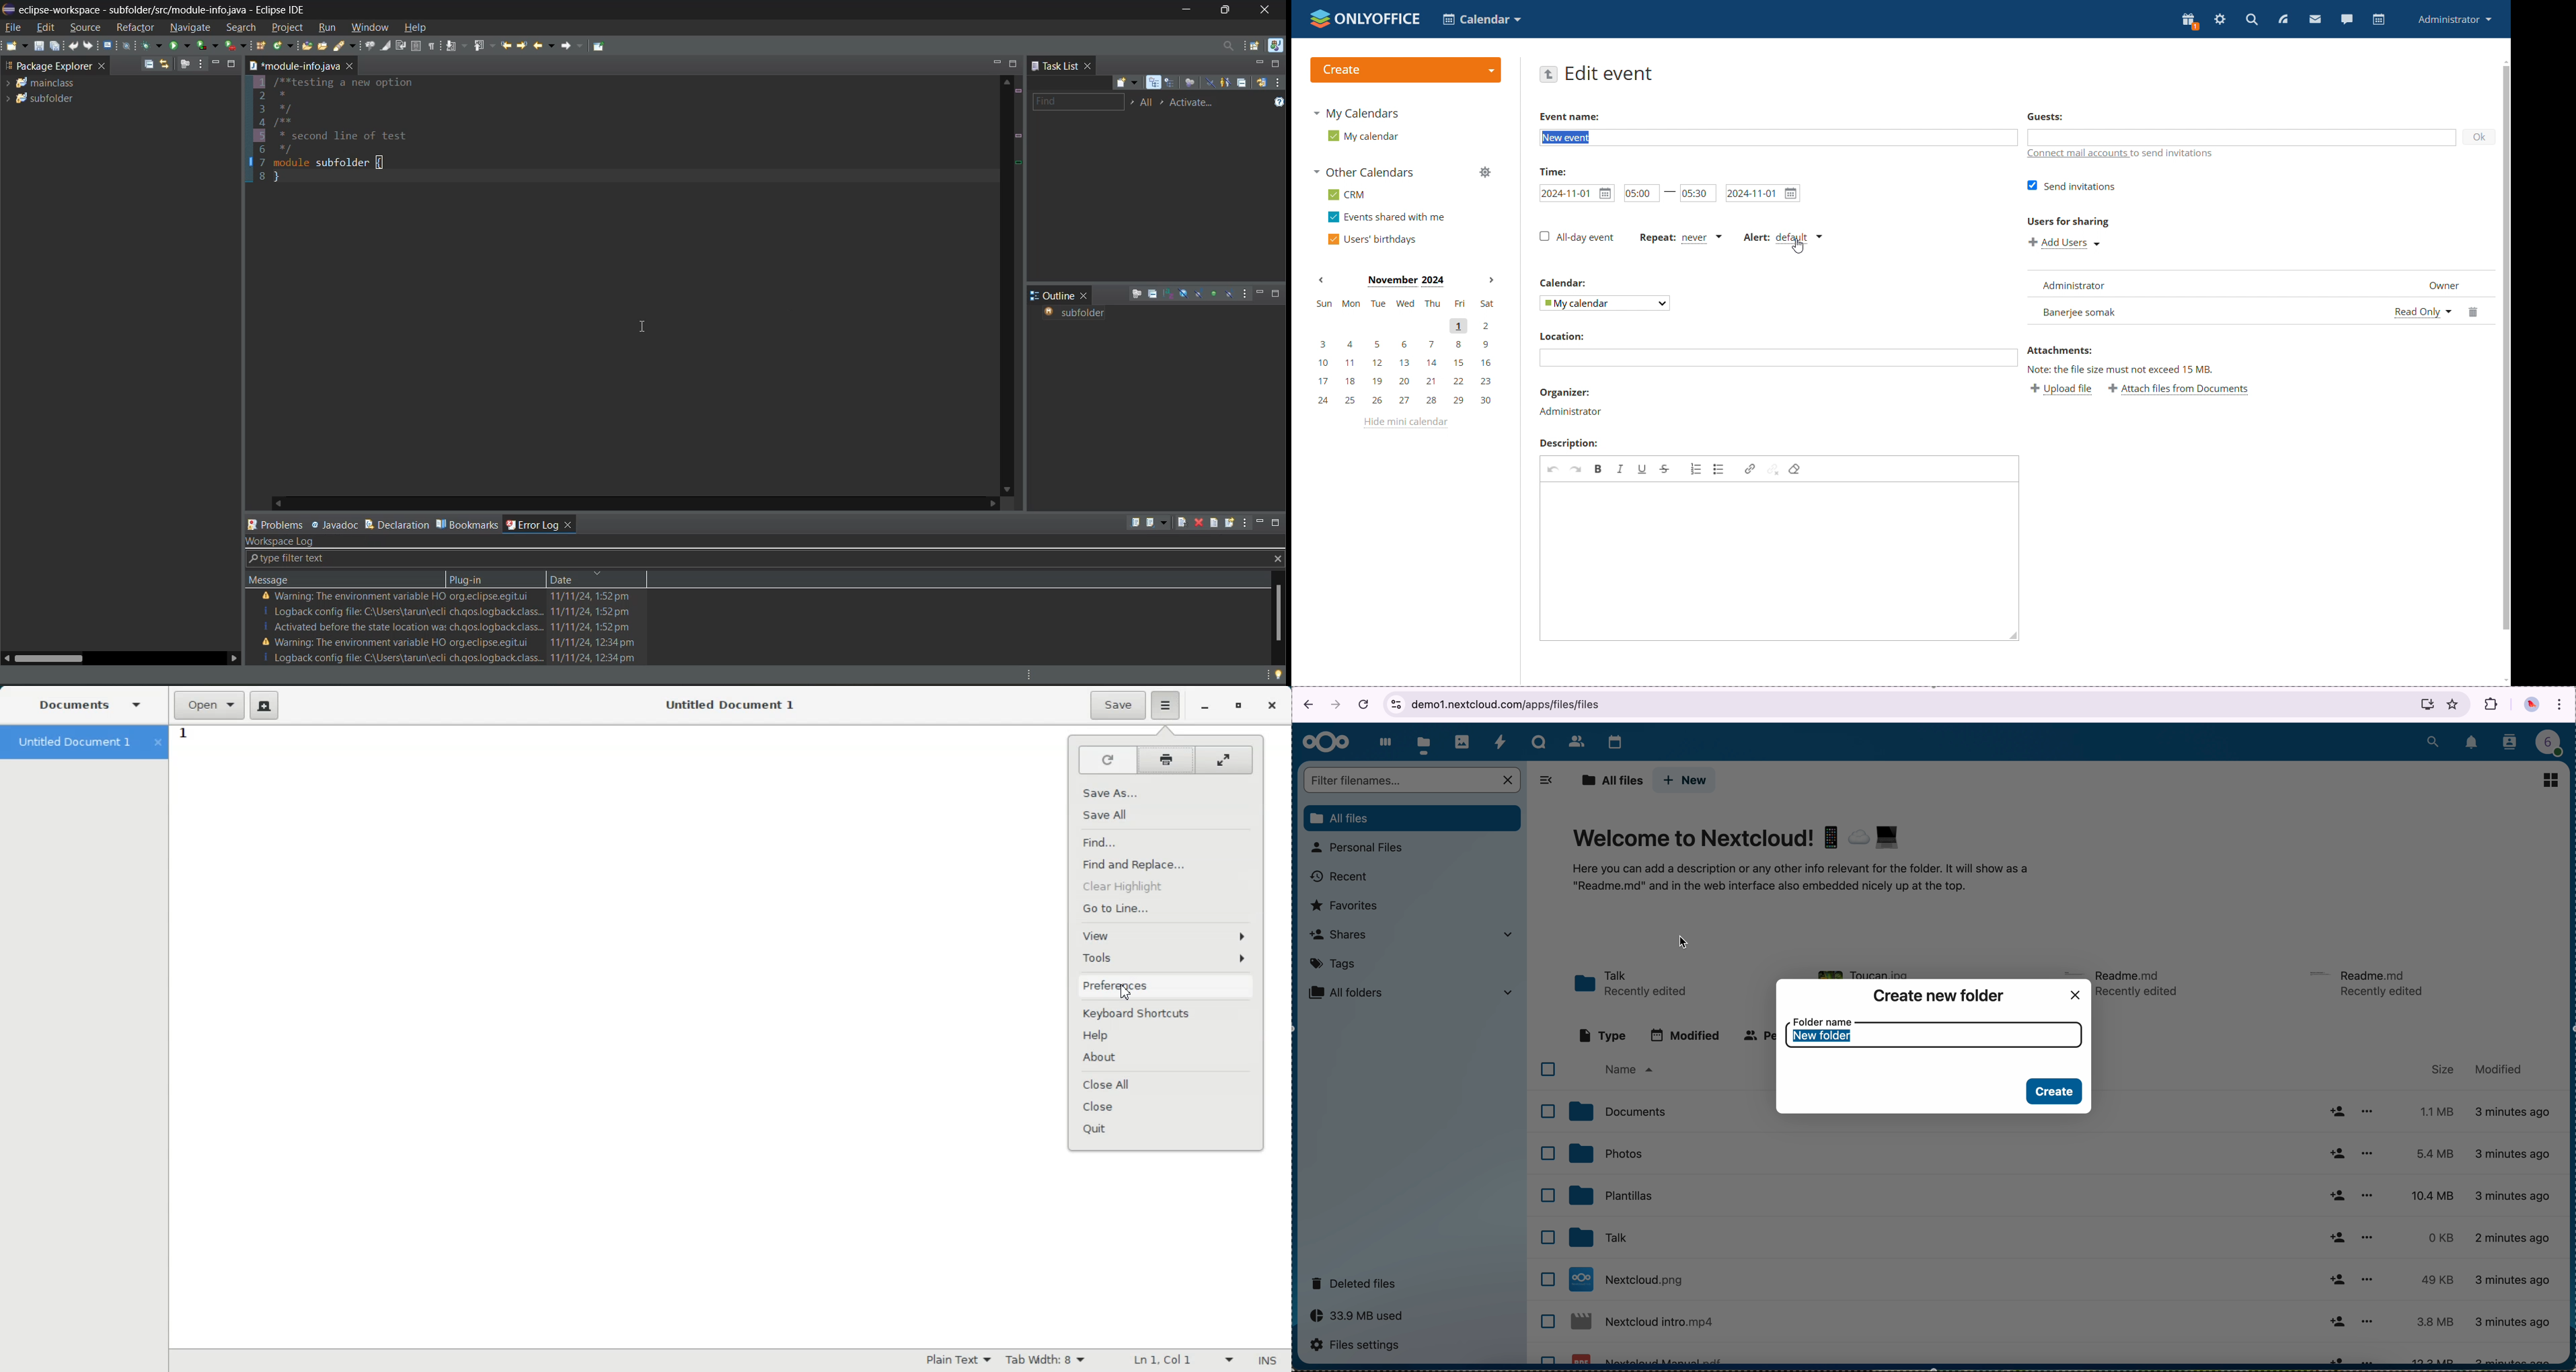 This screenshot has width=2576, height=1372. Describe the element at coordinates (1166, 1108) in the screenshot. I see `Close` at that location.